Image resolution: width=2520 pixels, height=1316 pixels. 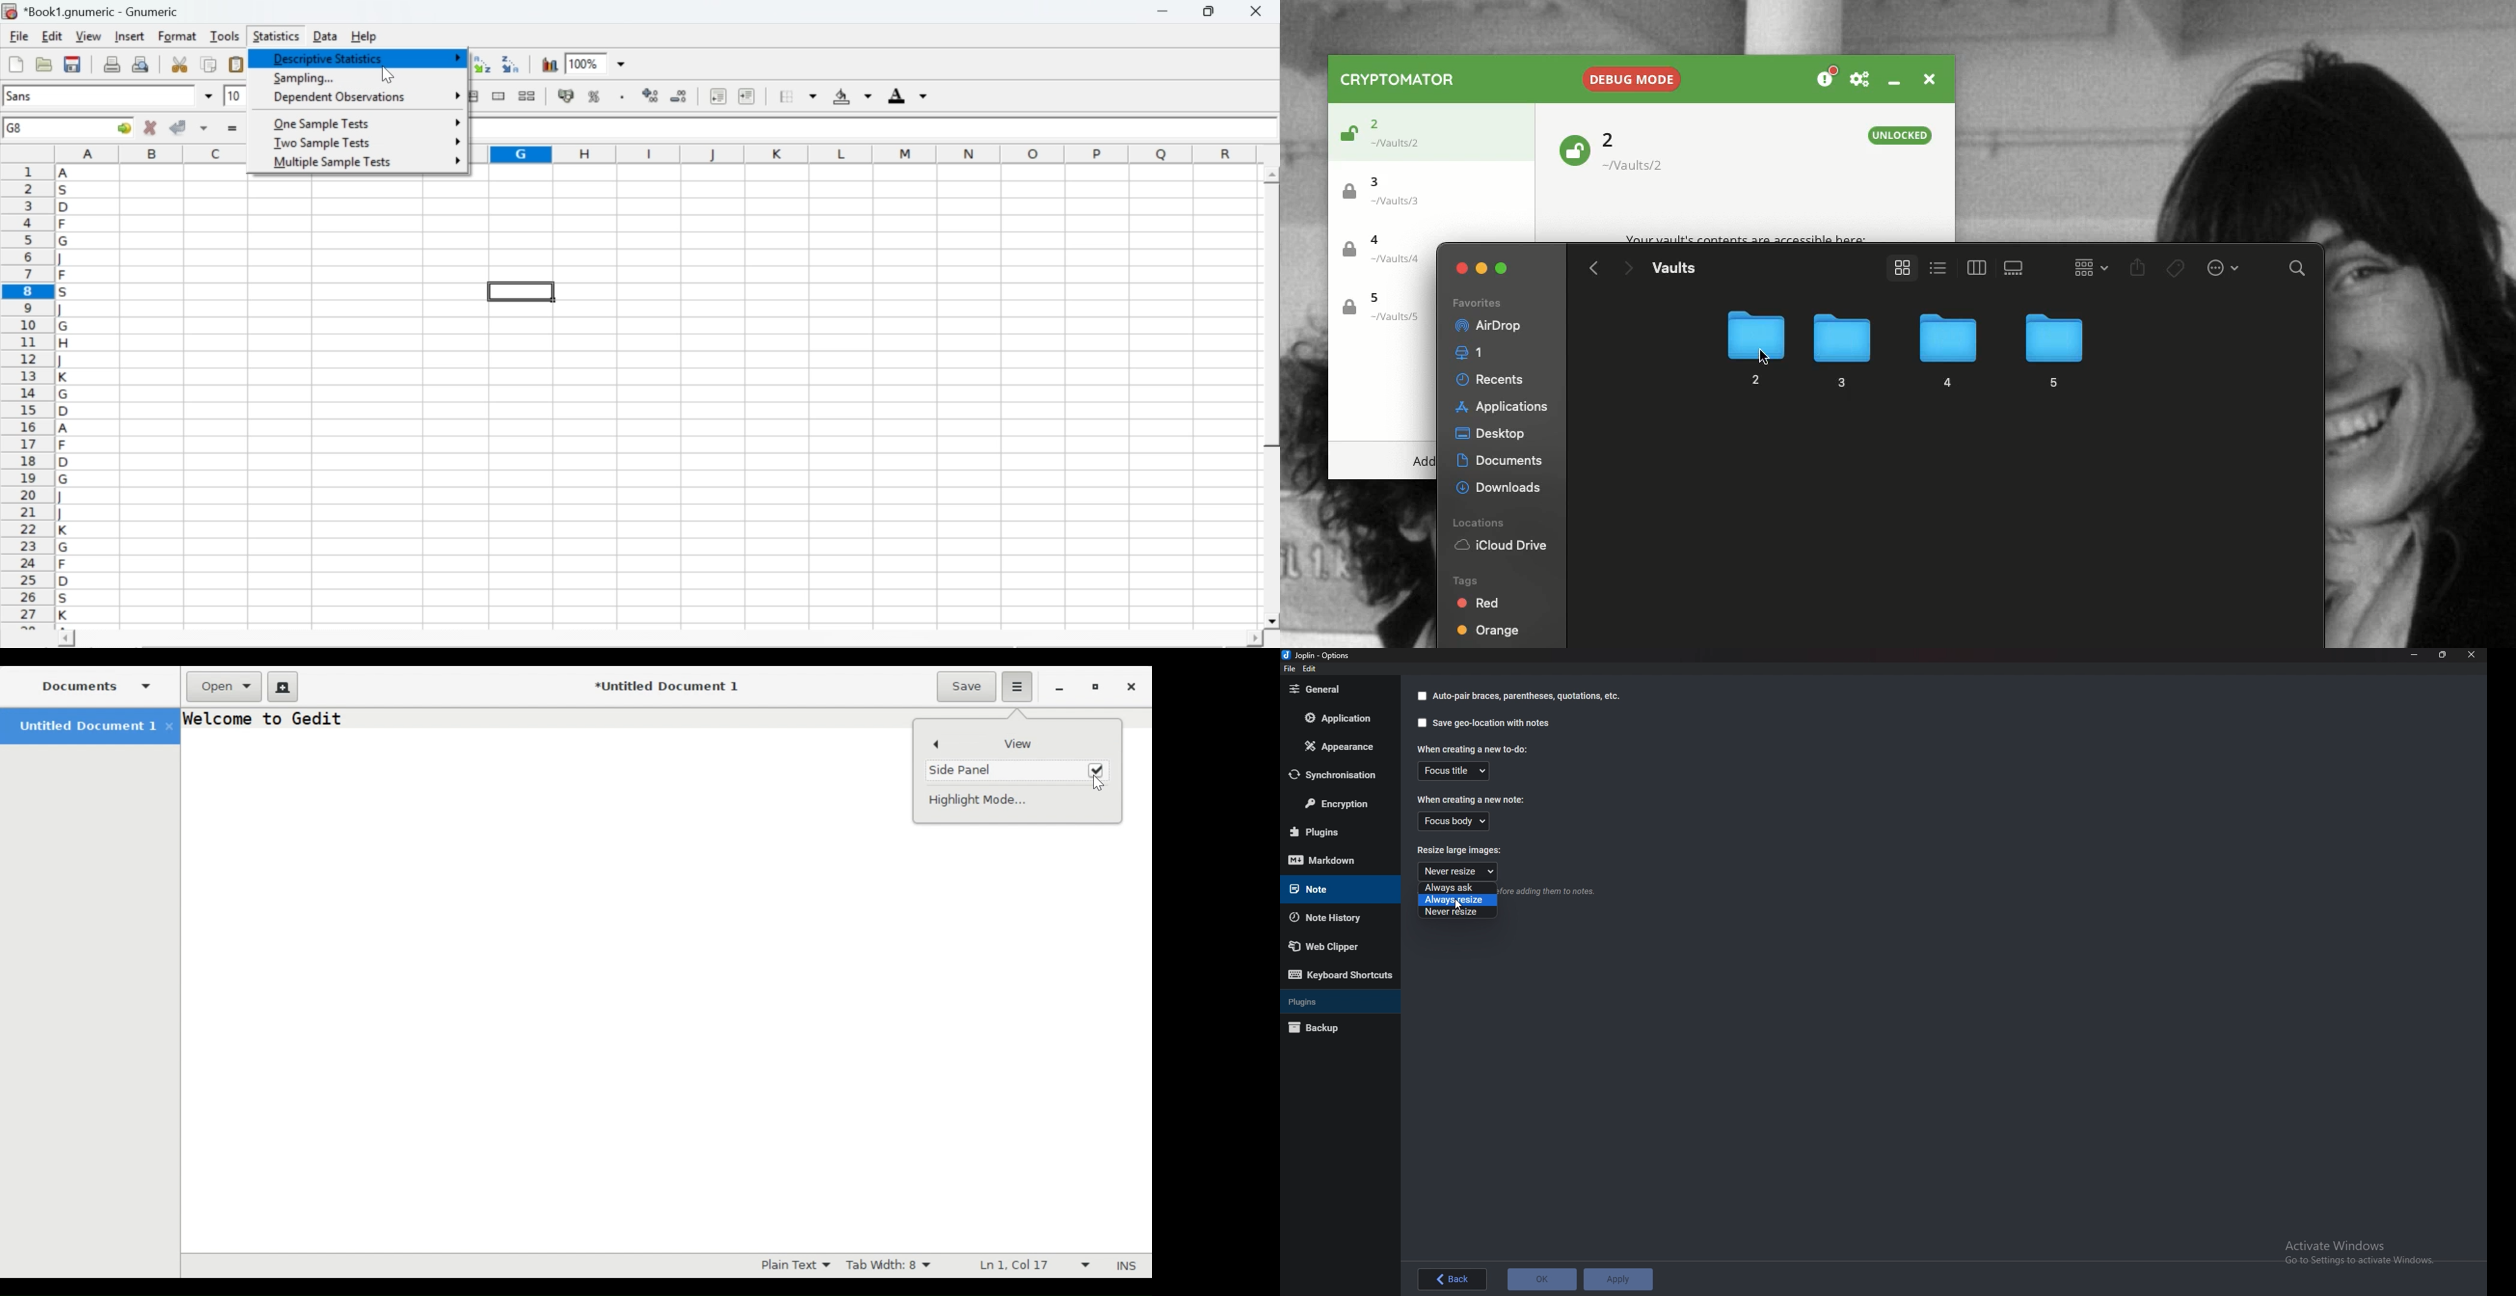 I want to click on Maximize, so click(x=1504, y=268).